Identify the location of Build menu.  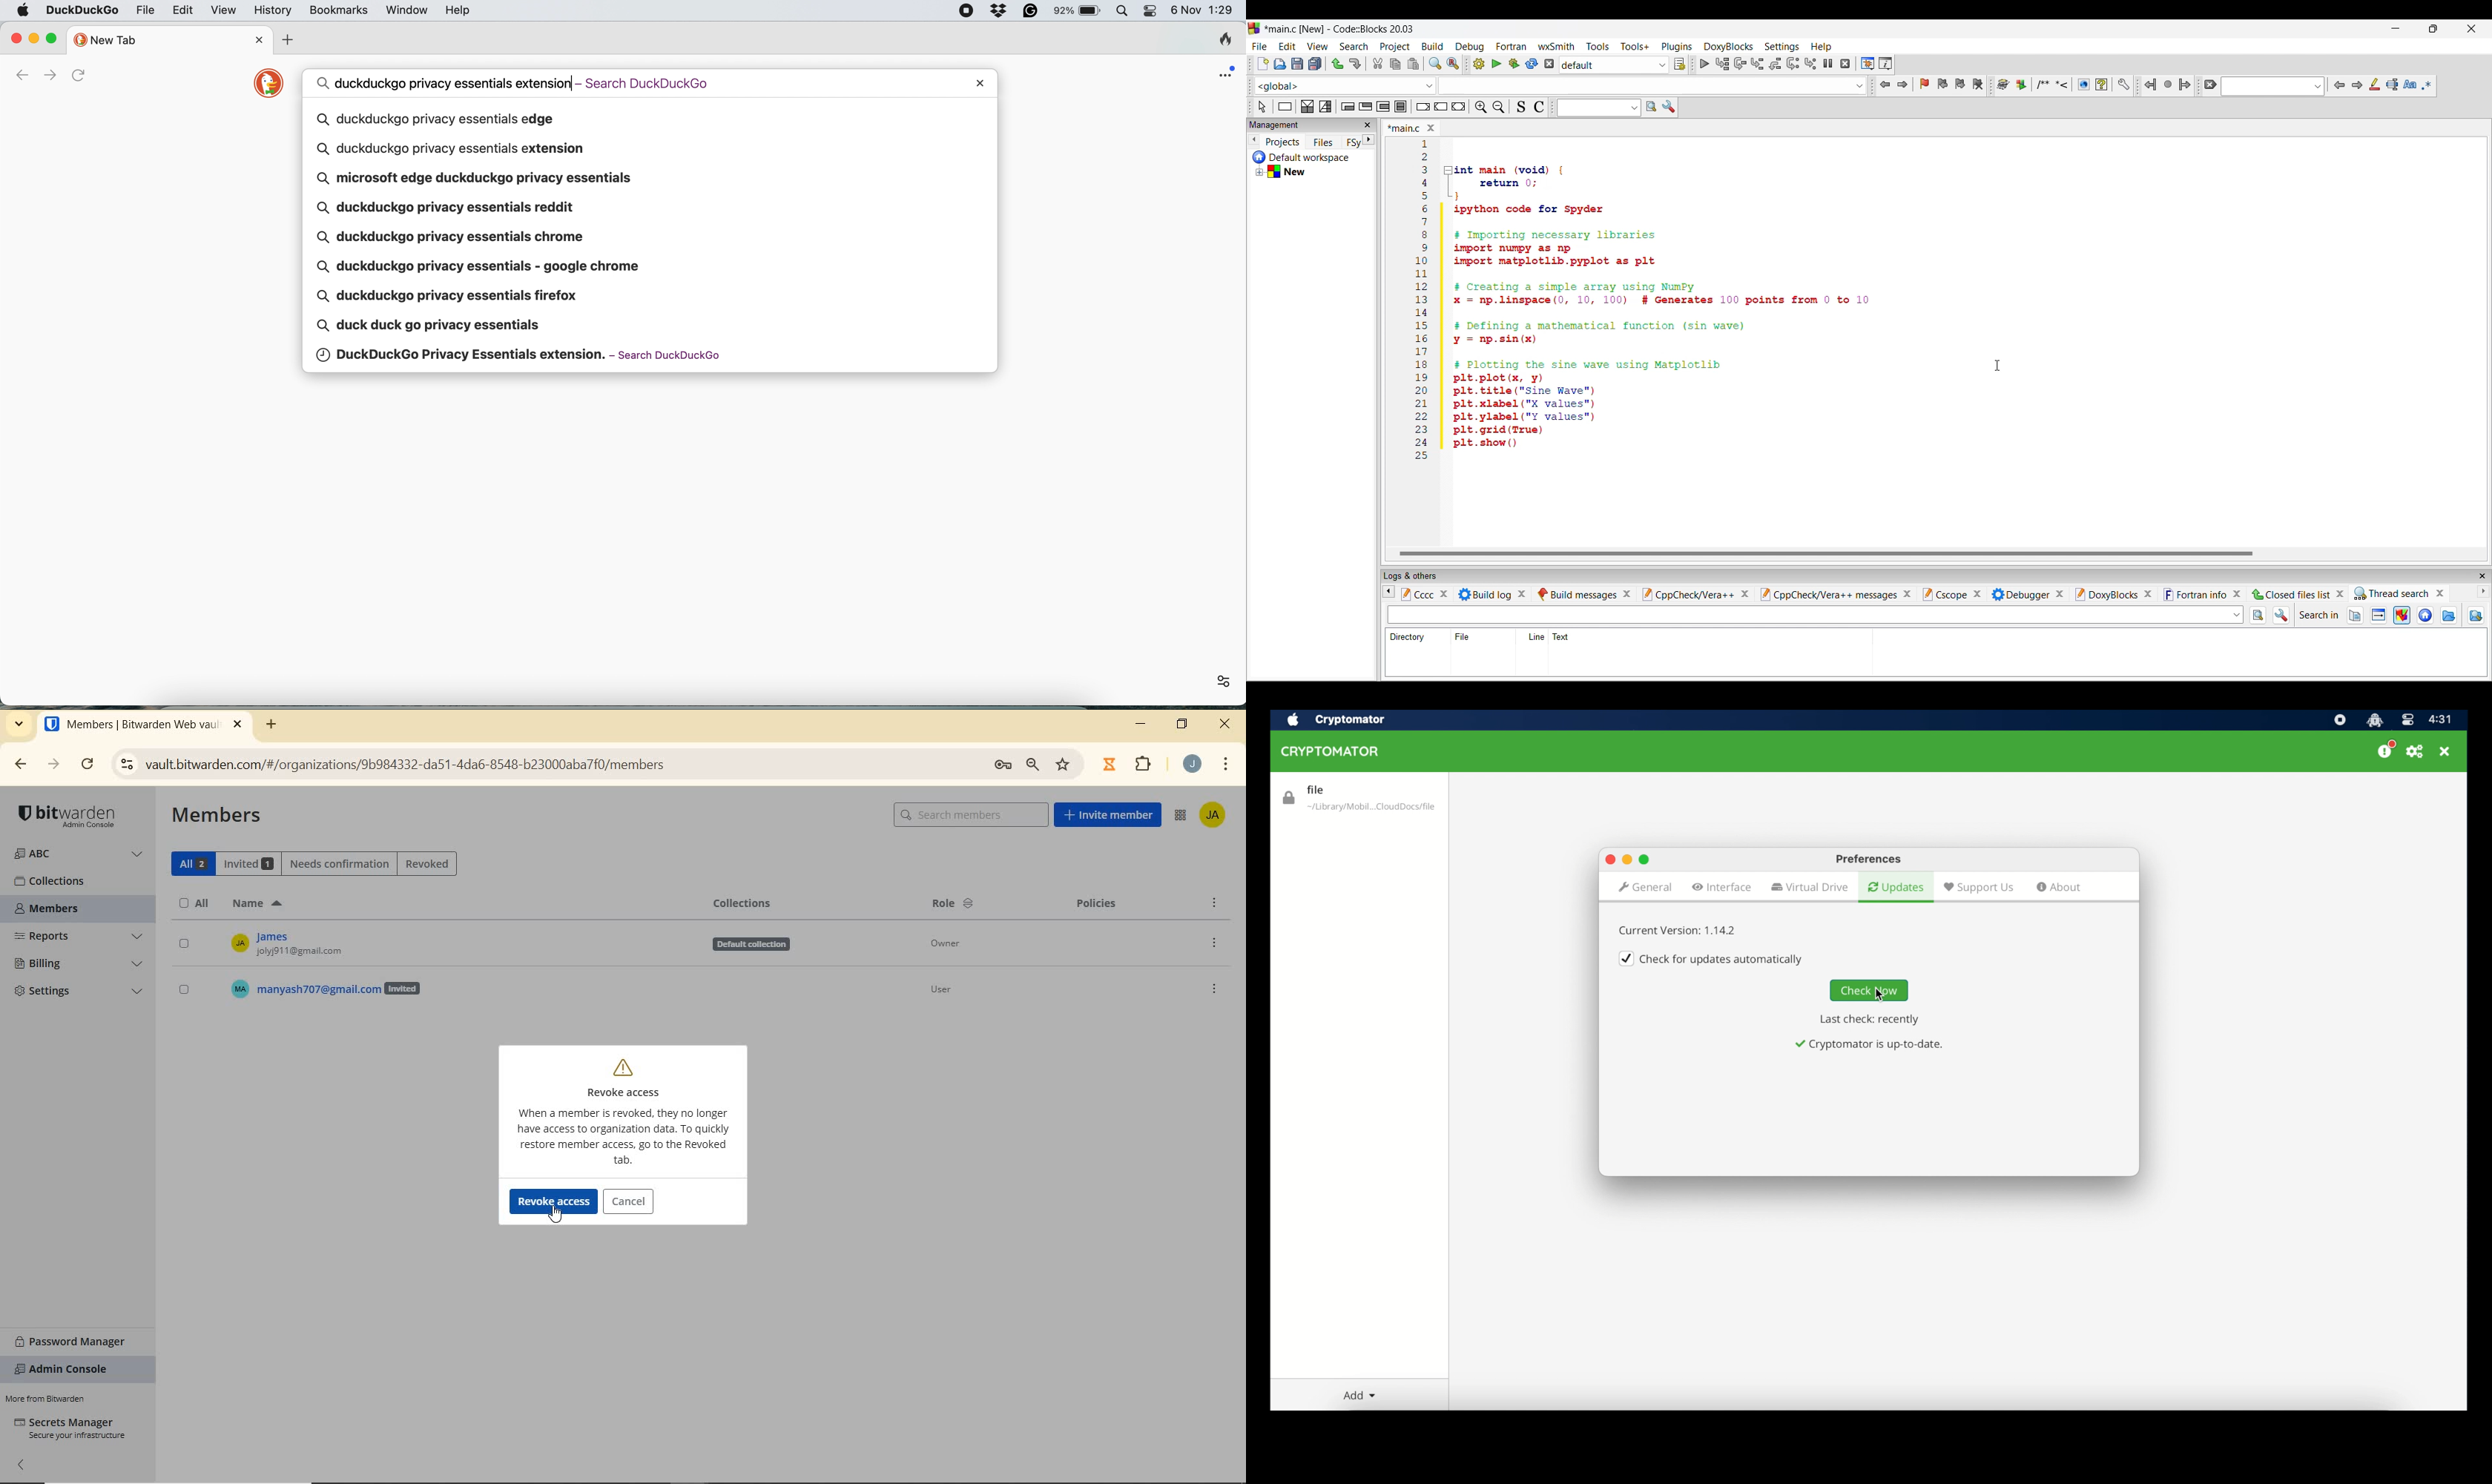
(1433, 46).